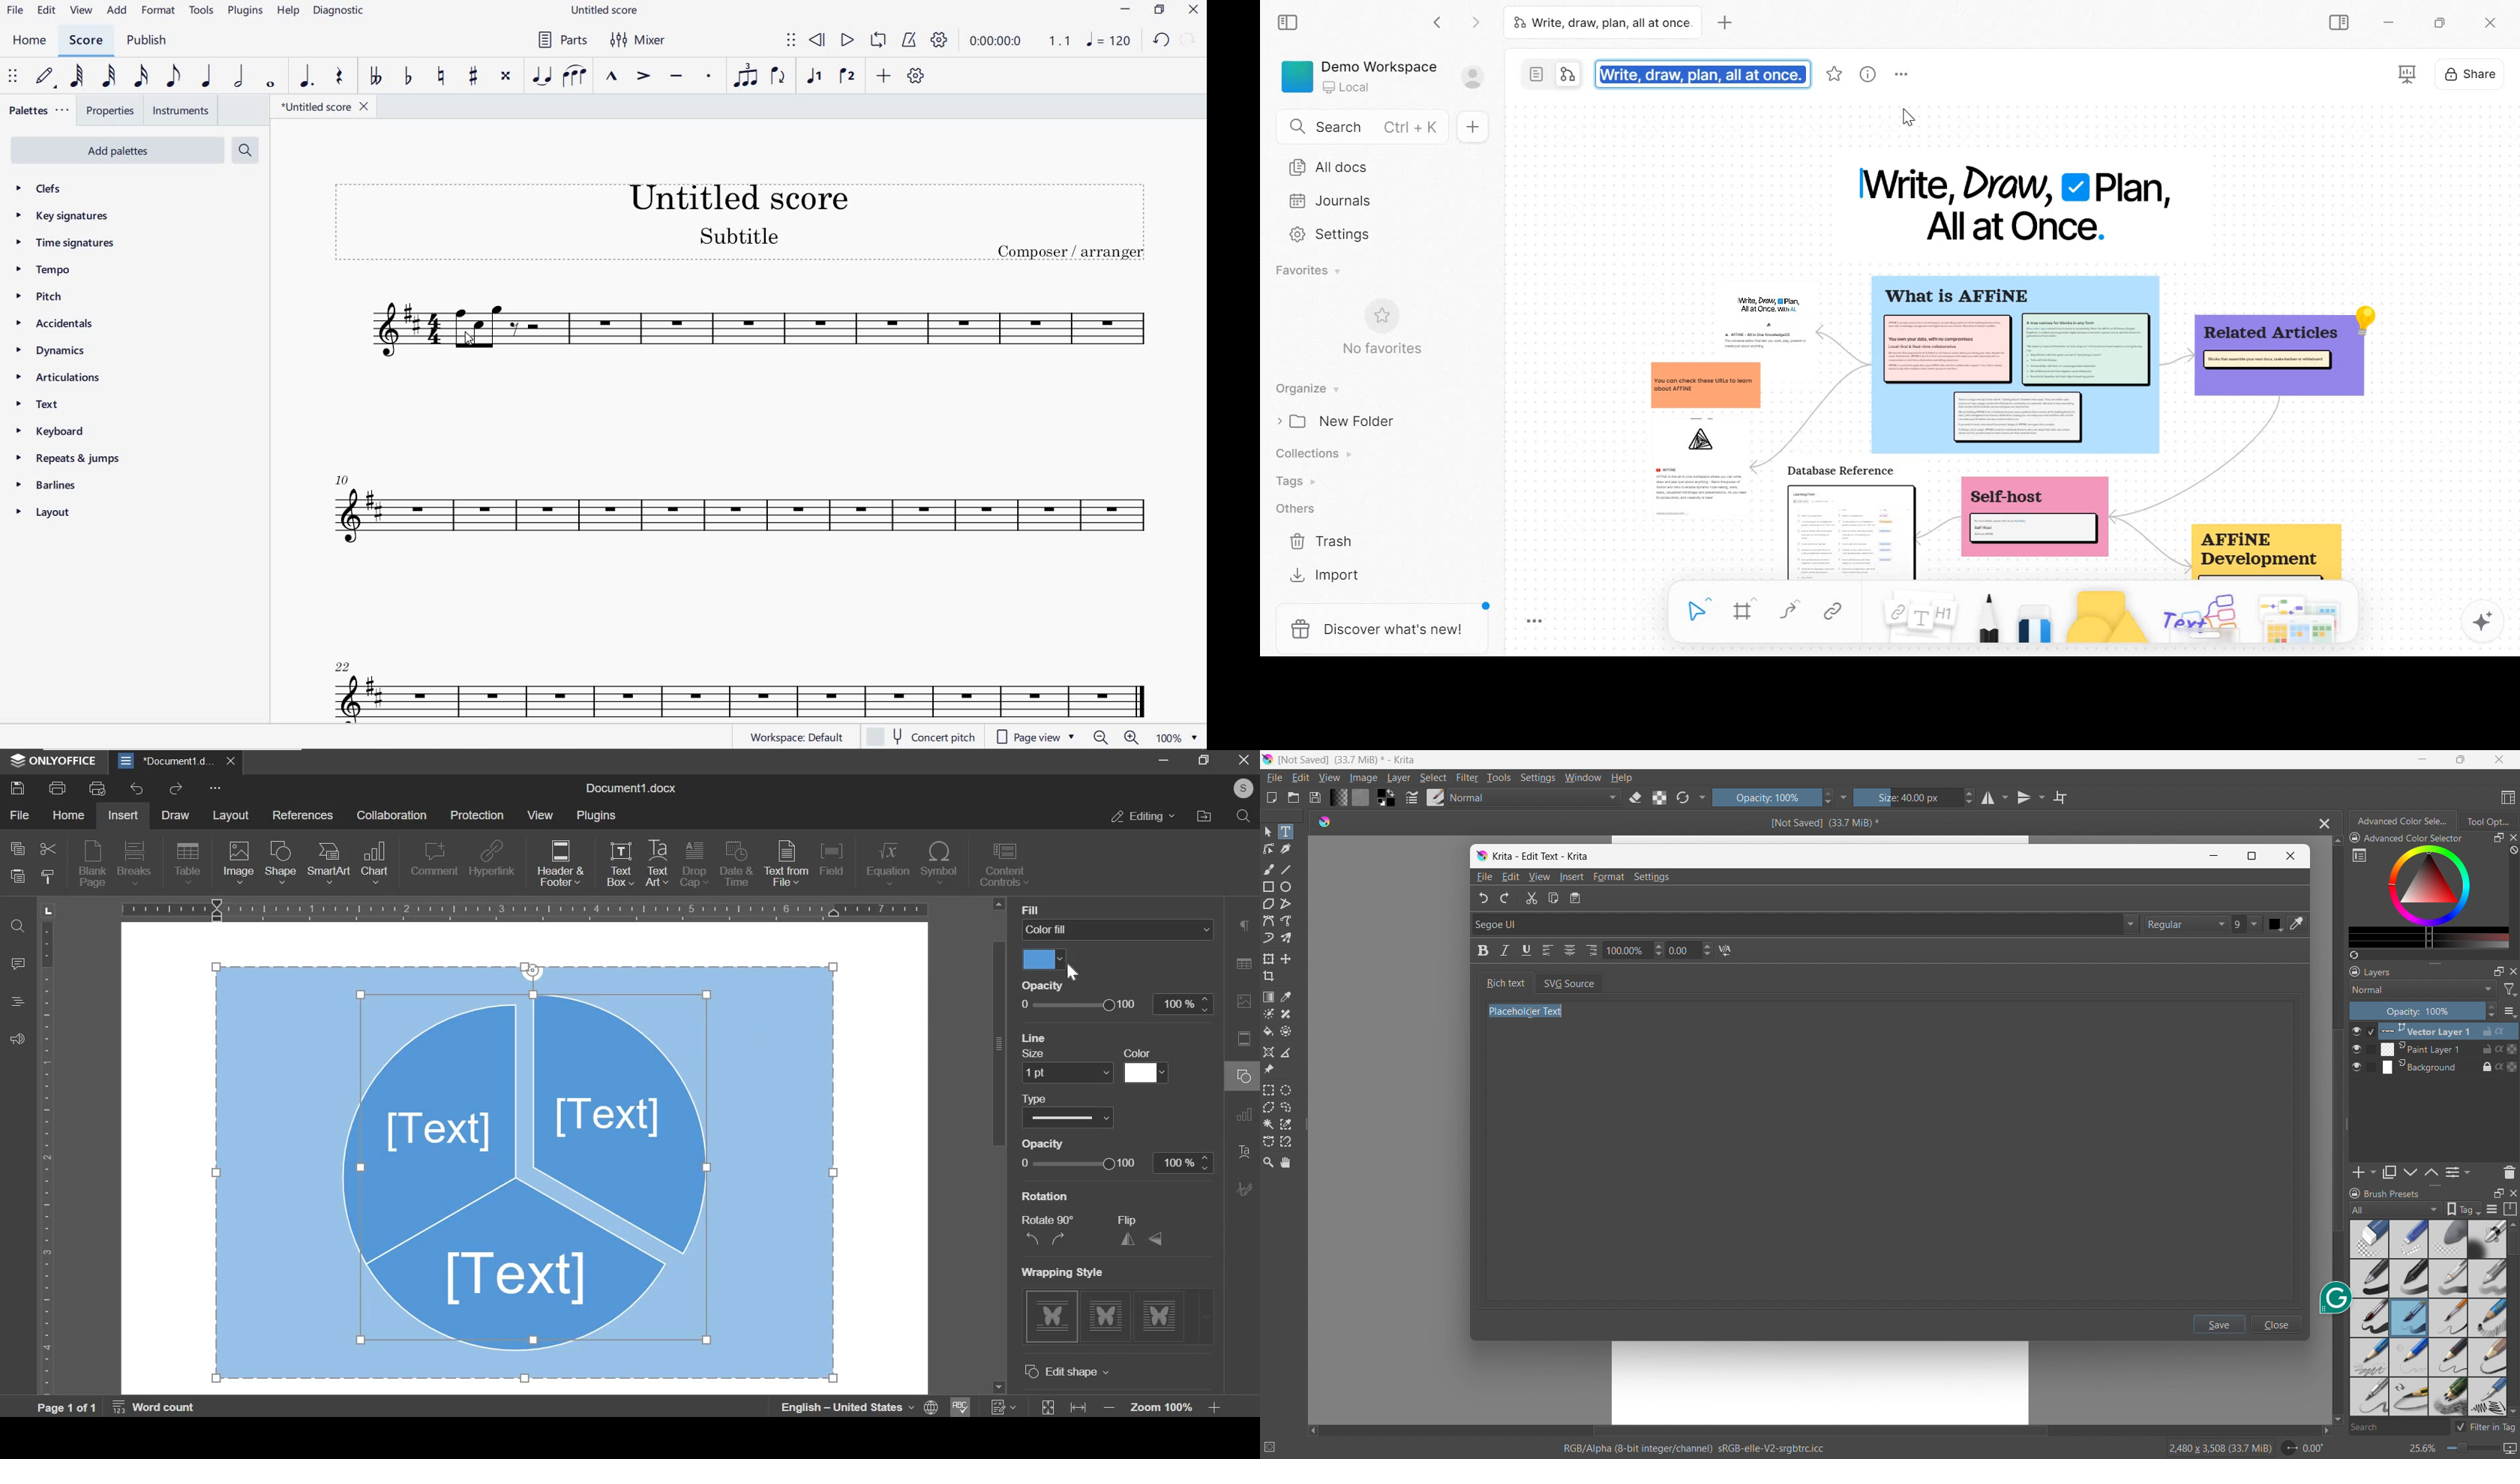 The width and height of the screenshot is (2520, 1484). I want to click on DEFAULT (STEP TIME), so click(45, 77).